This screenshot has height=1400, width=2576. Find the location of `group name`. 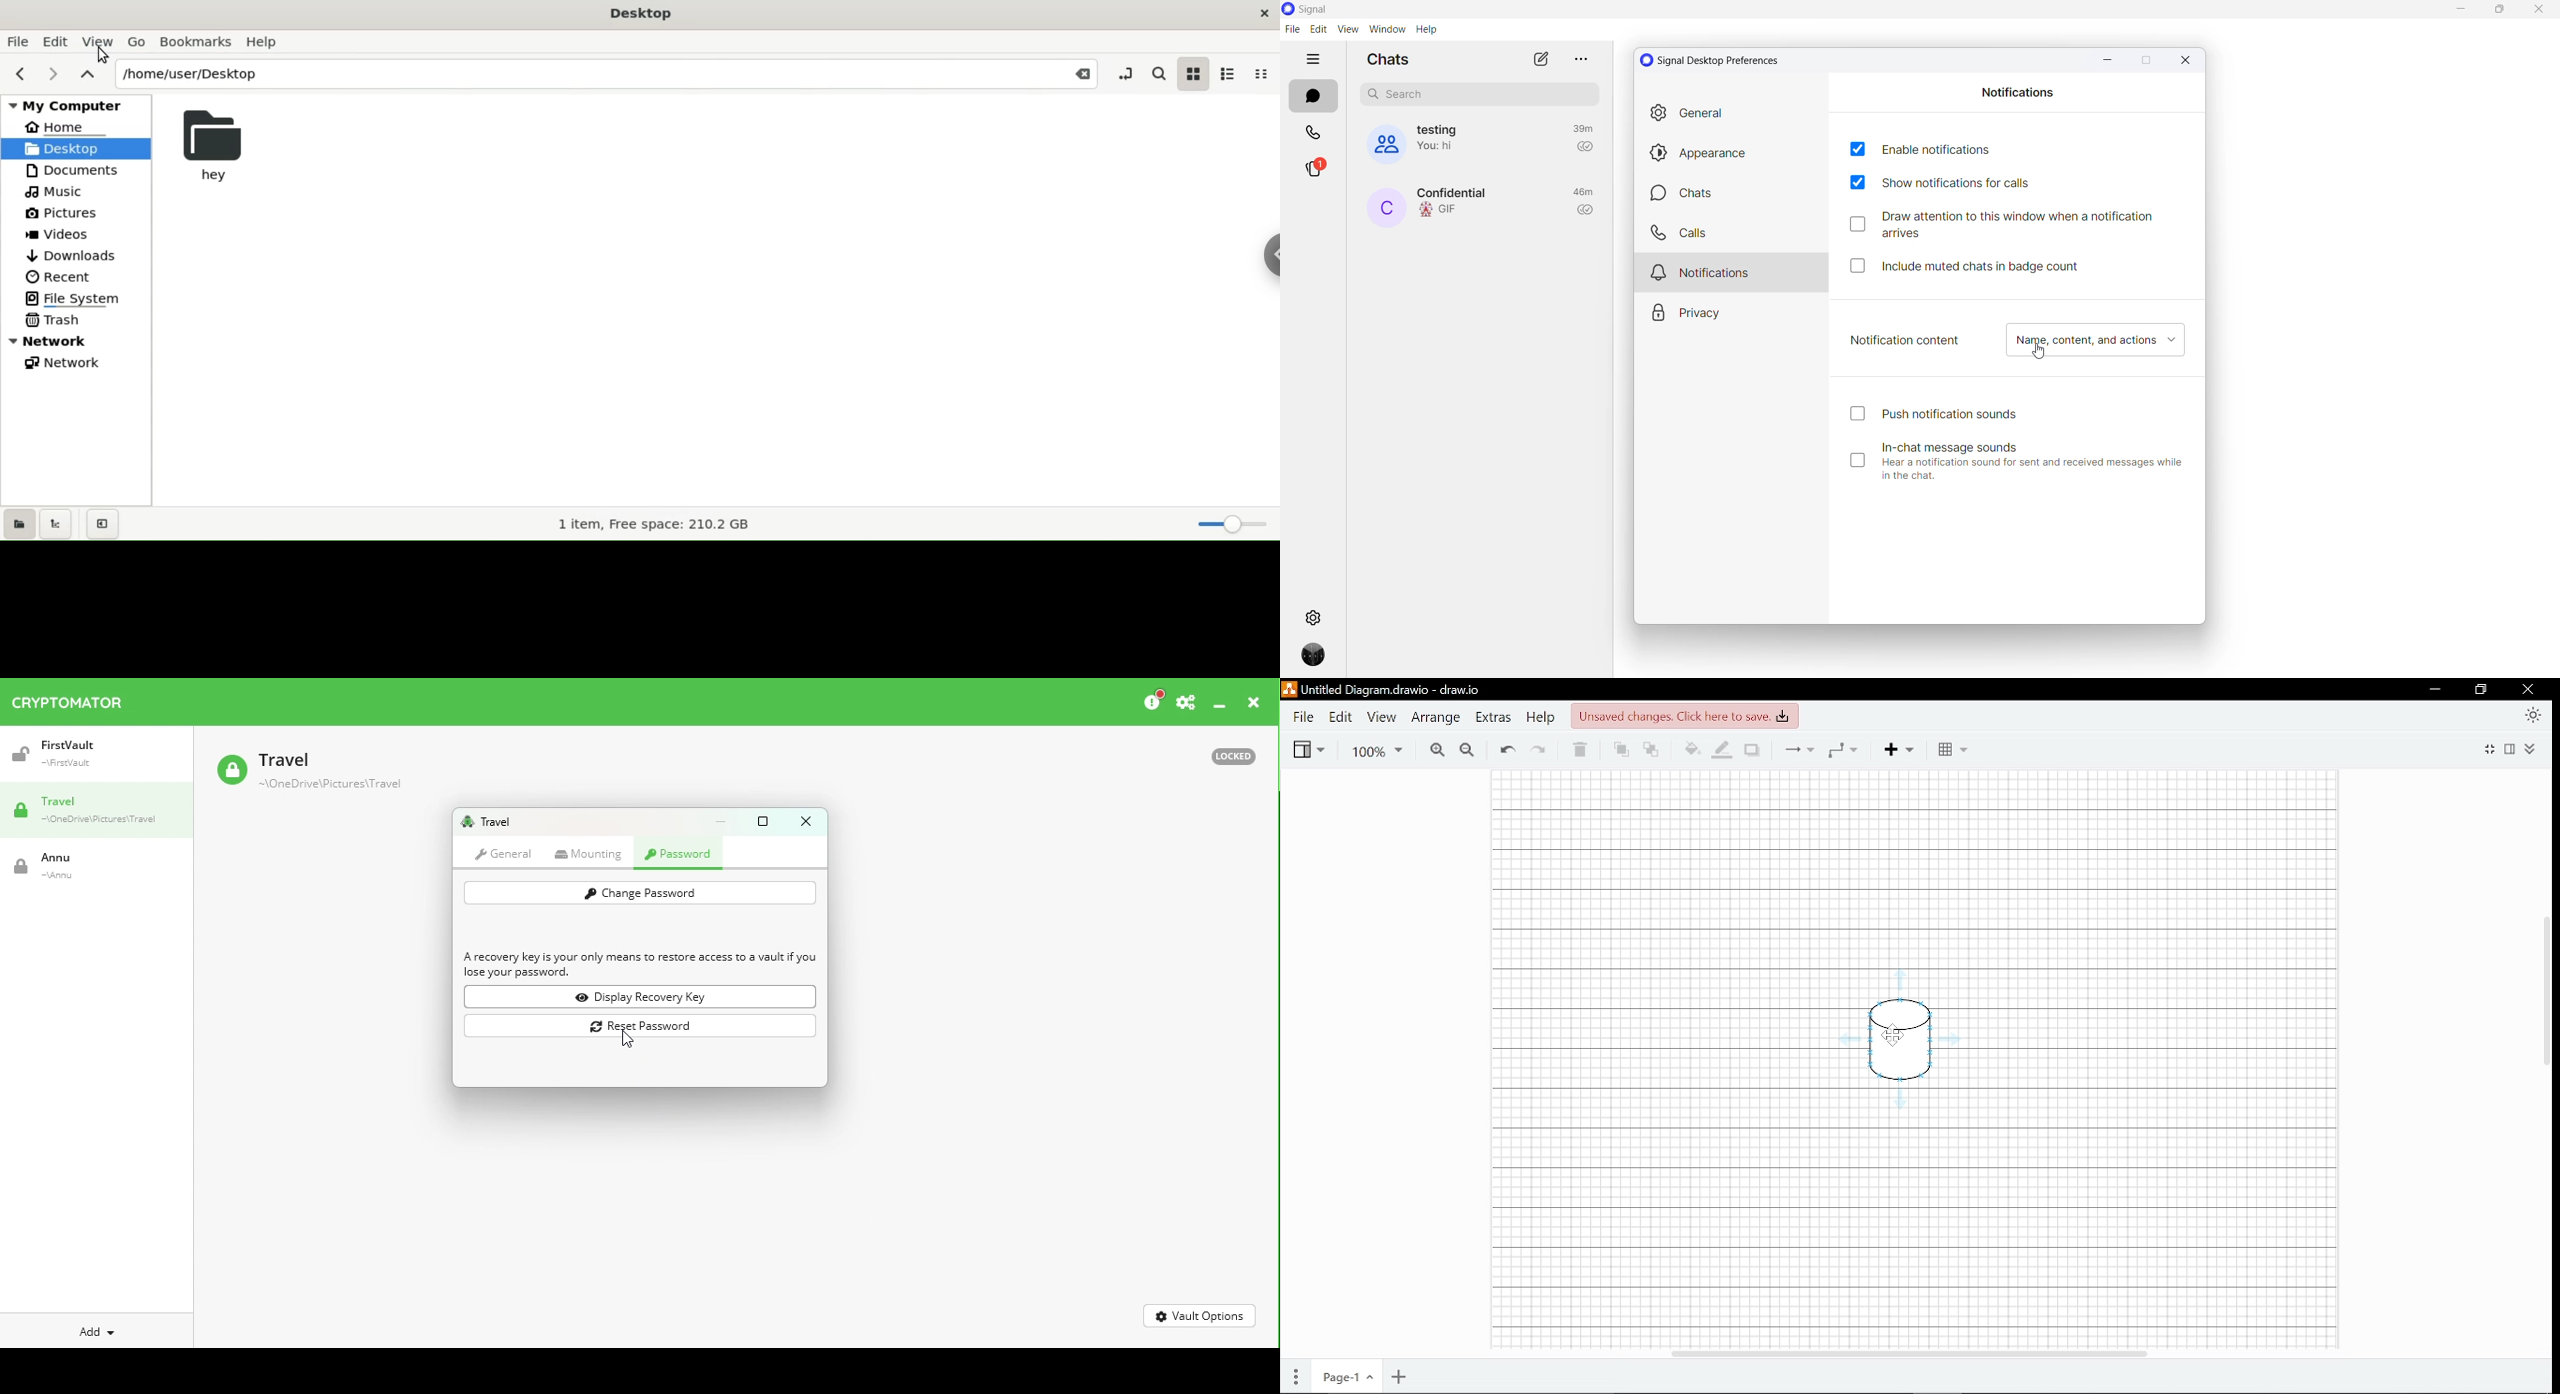

group name is located at coordinates (1441, 129).